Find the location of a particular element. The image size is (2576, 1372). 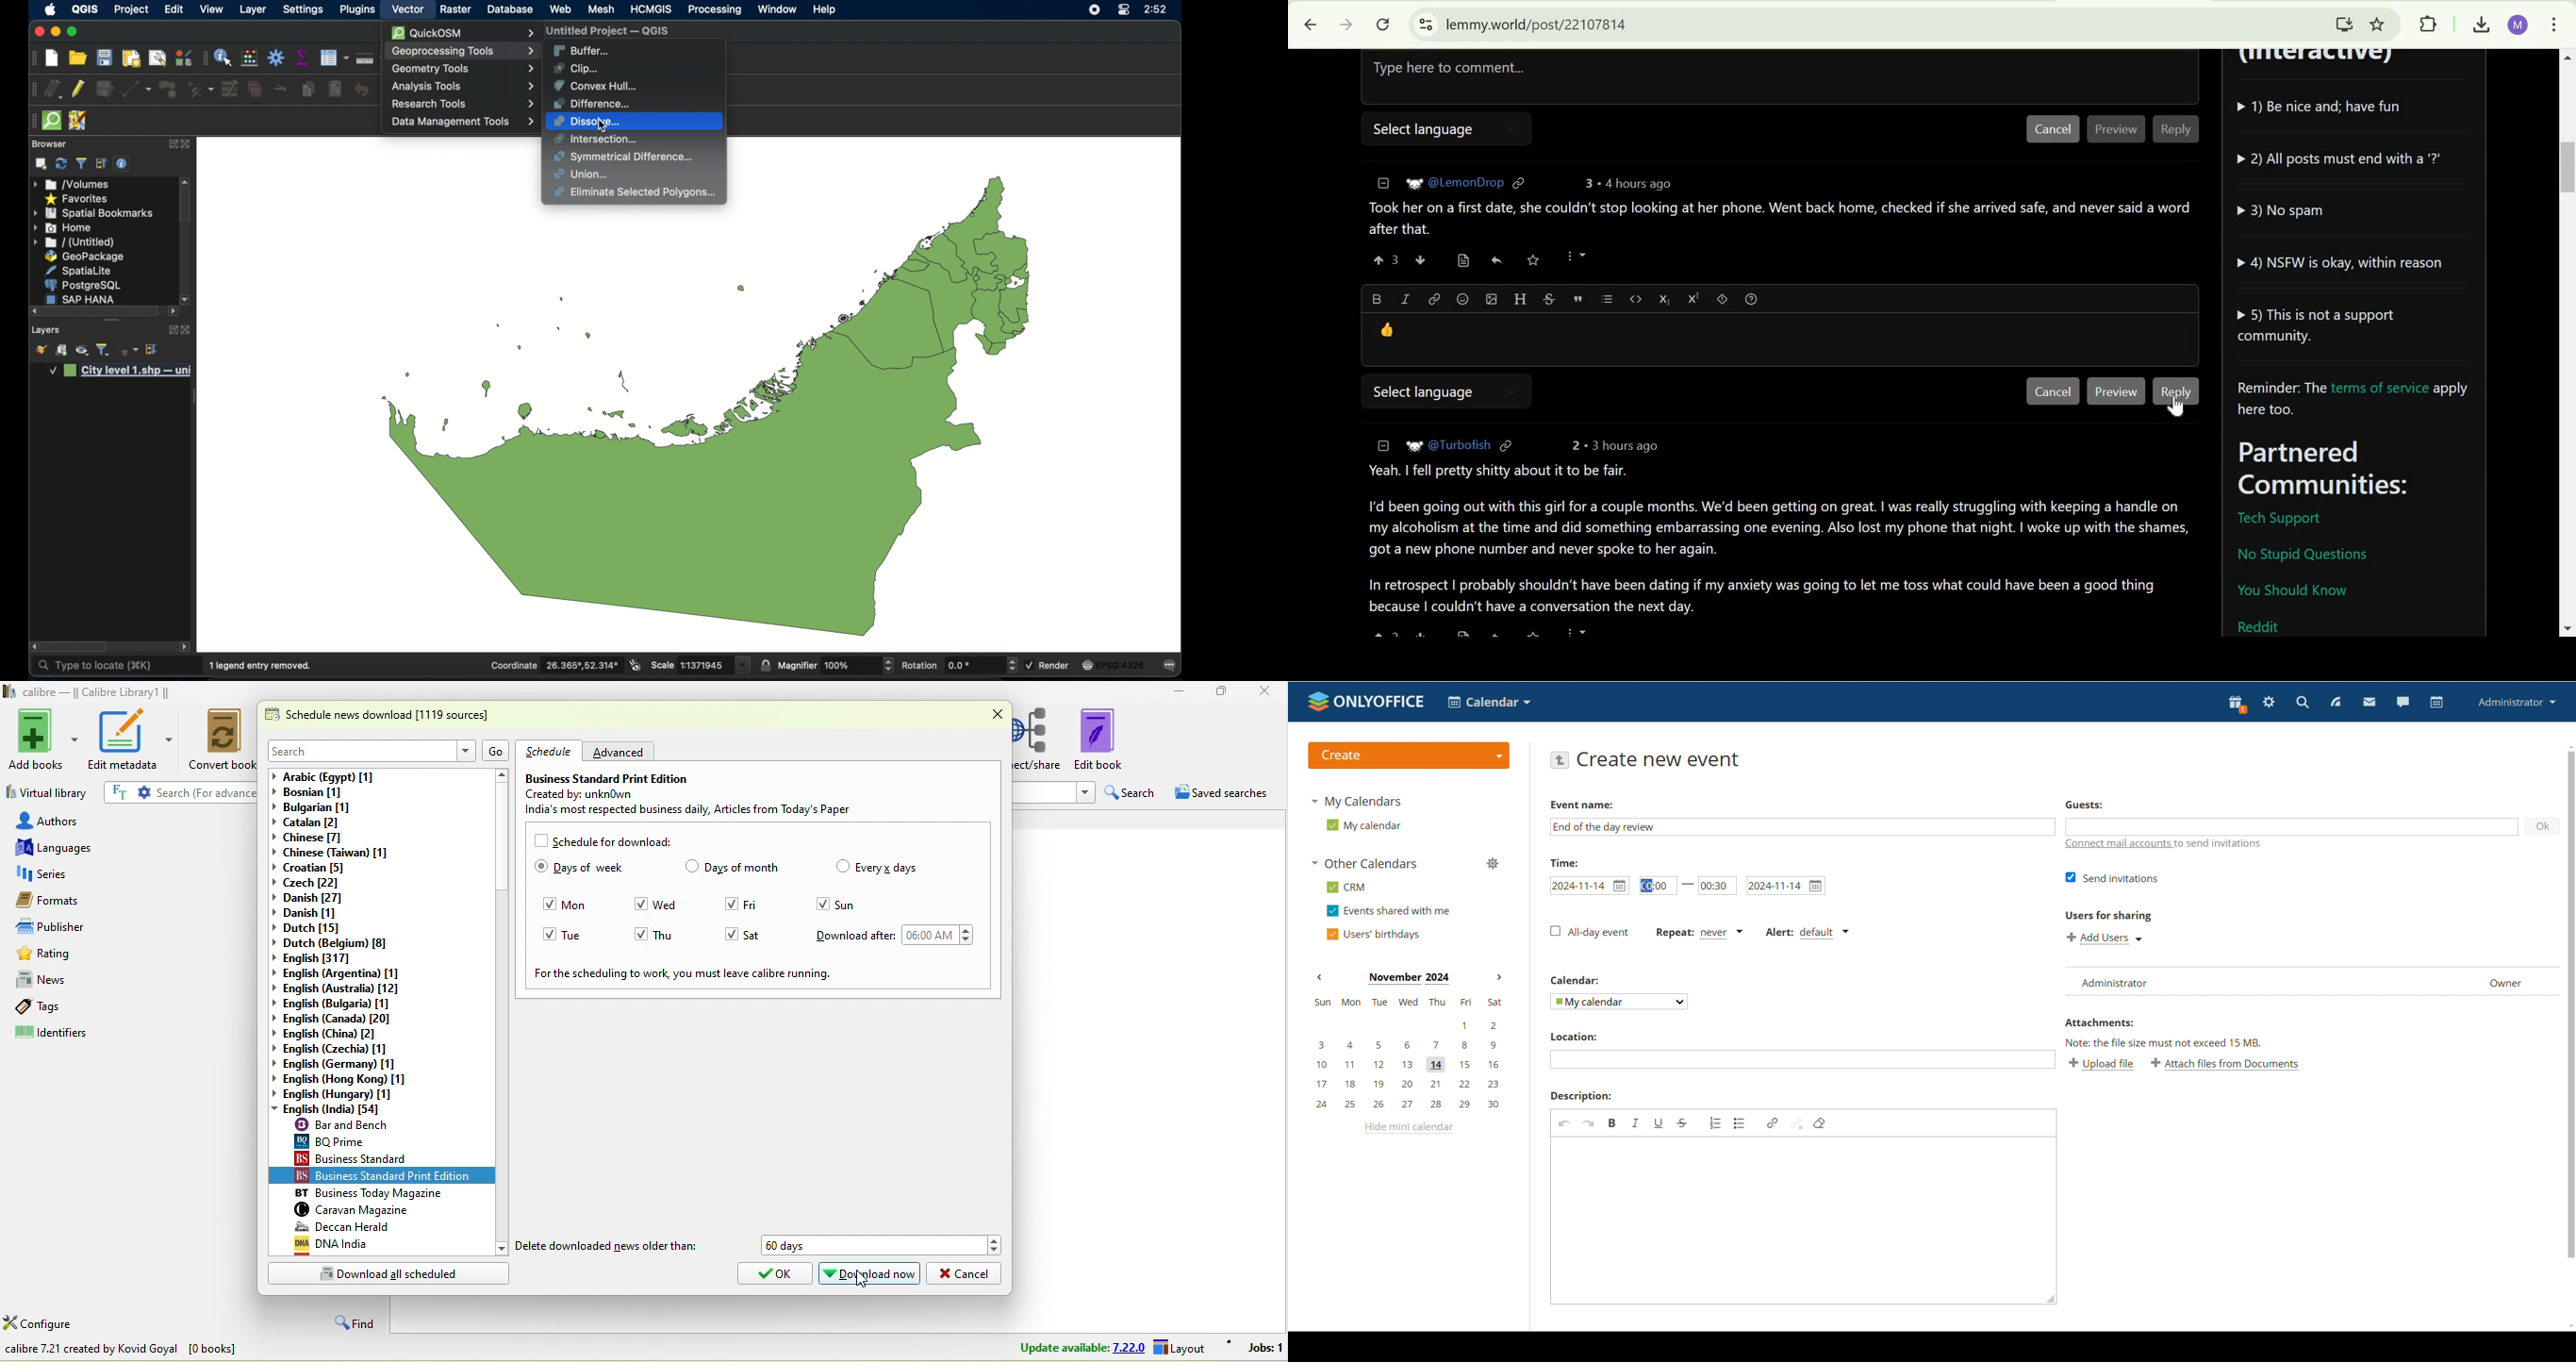

days of month is located at coordinates (744, 868).